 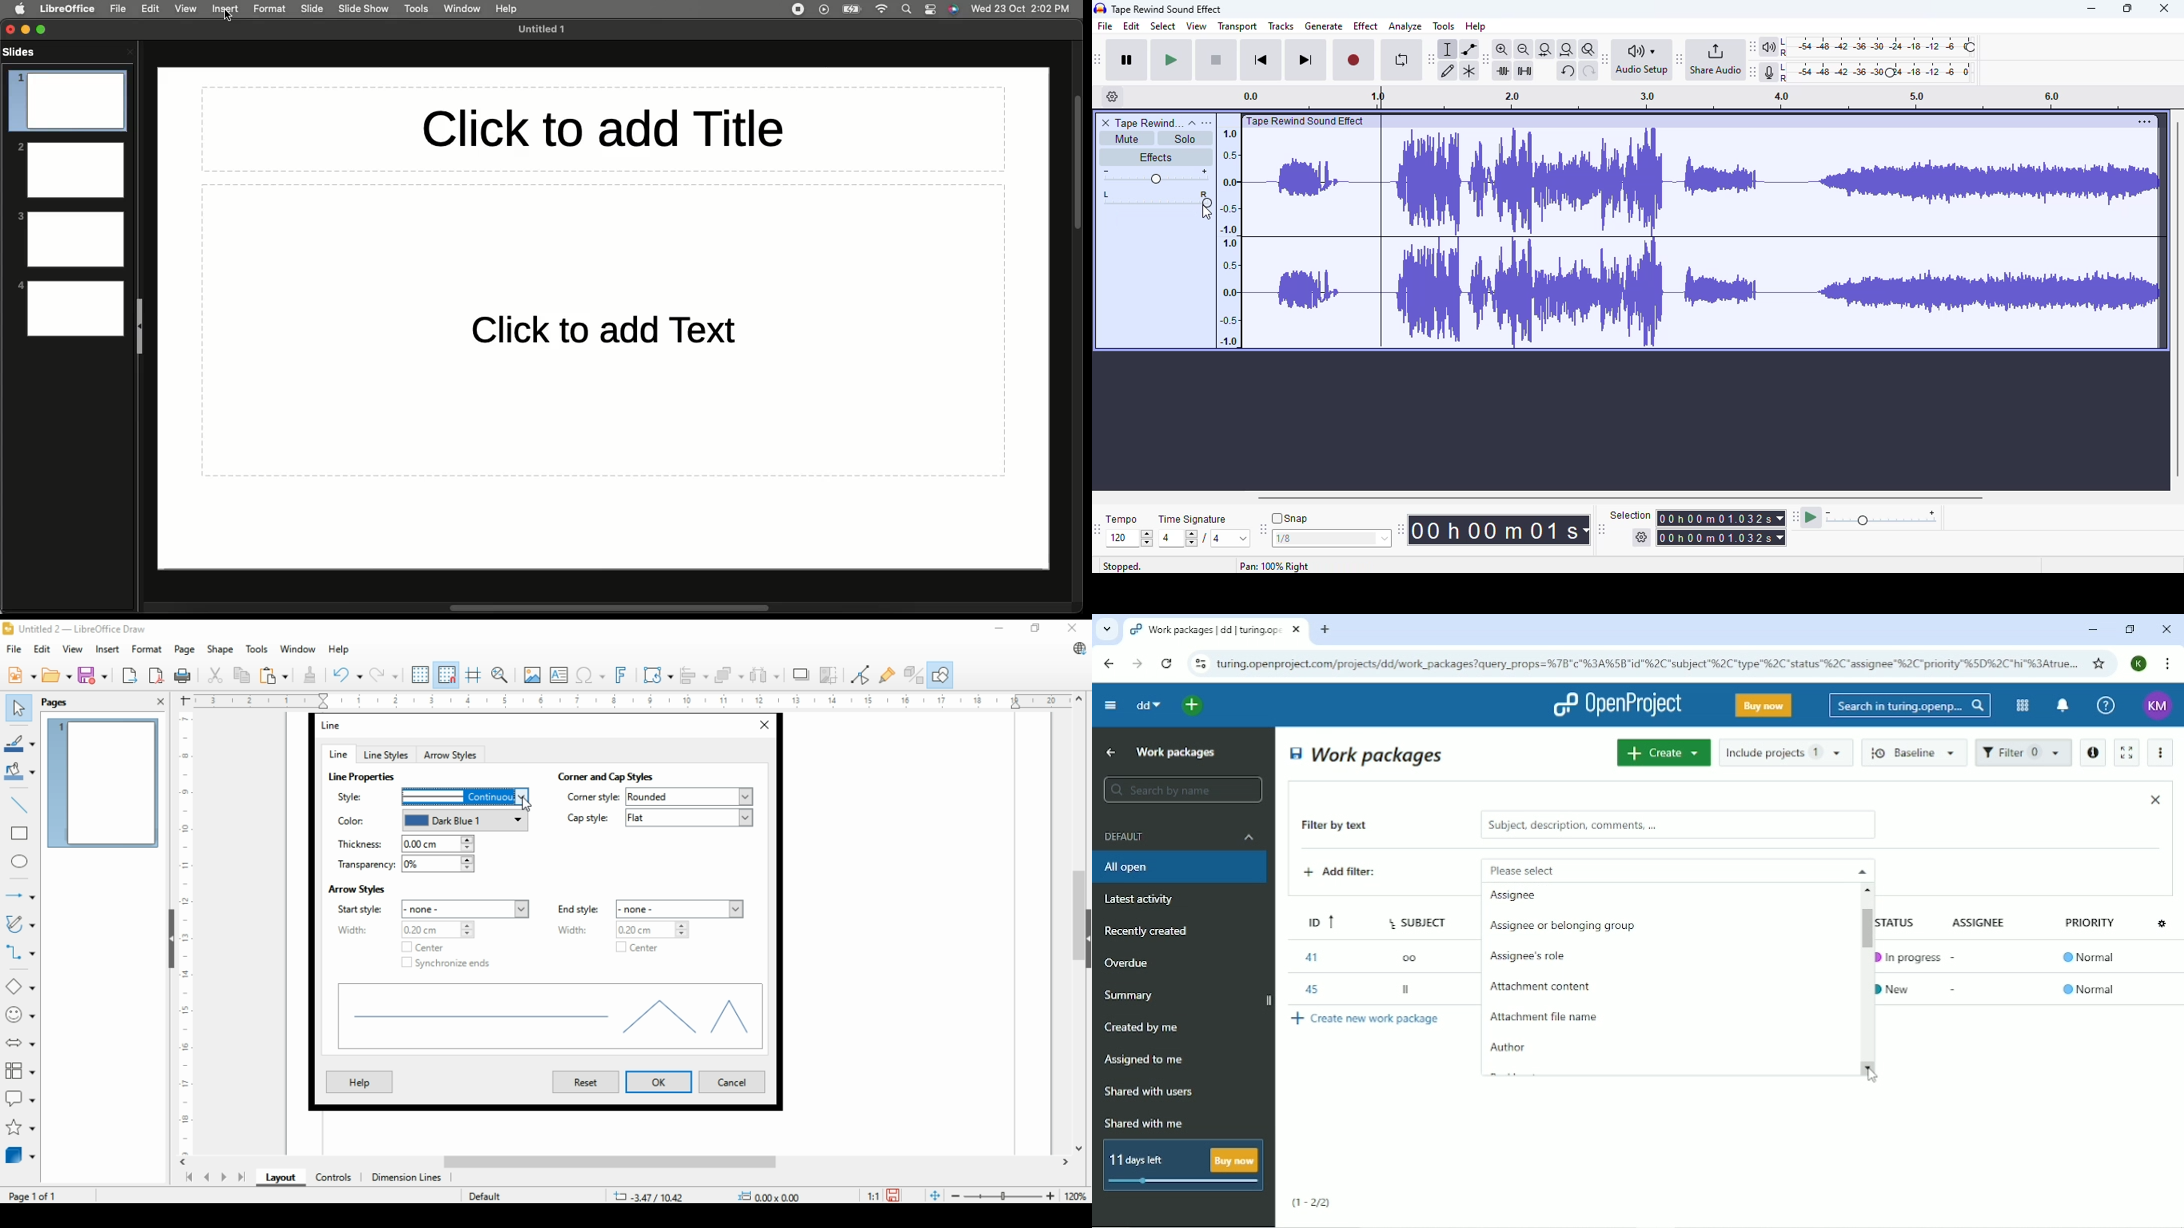 I want to click on More actions, so click(x=2162, y=753).